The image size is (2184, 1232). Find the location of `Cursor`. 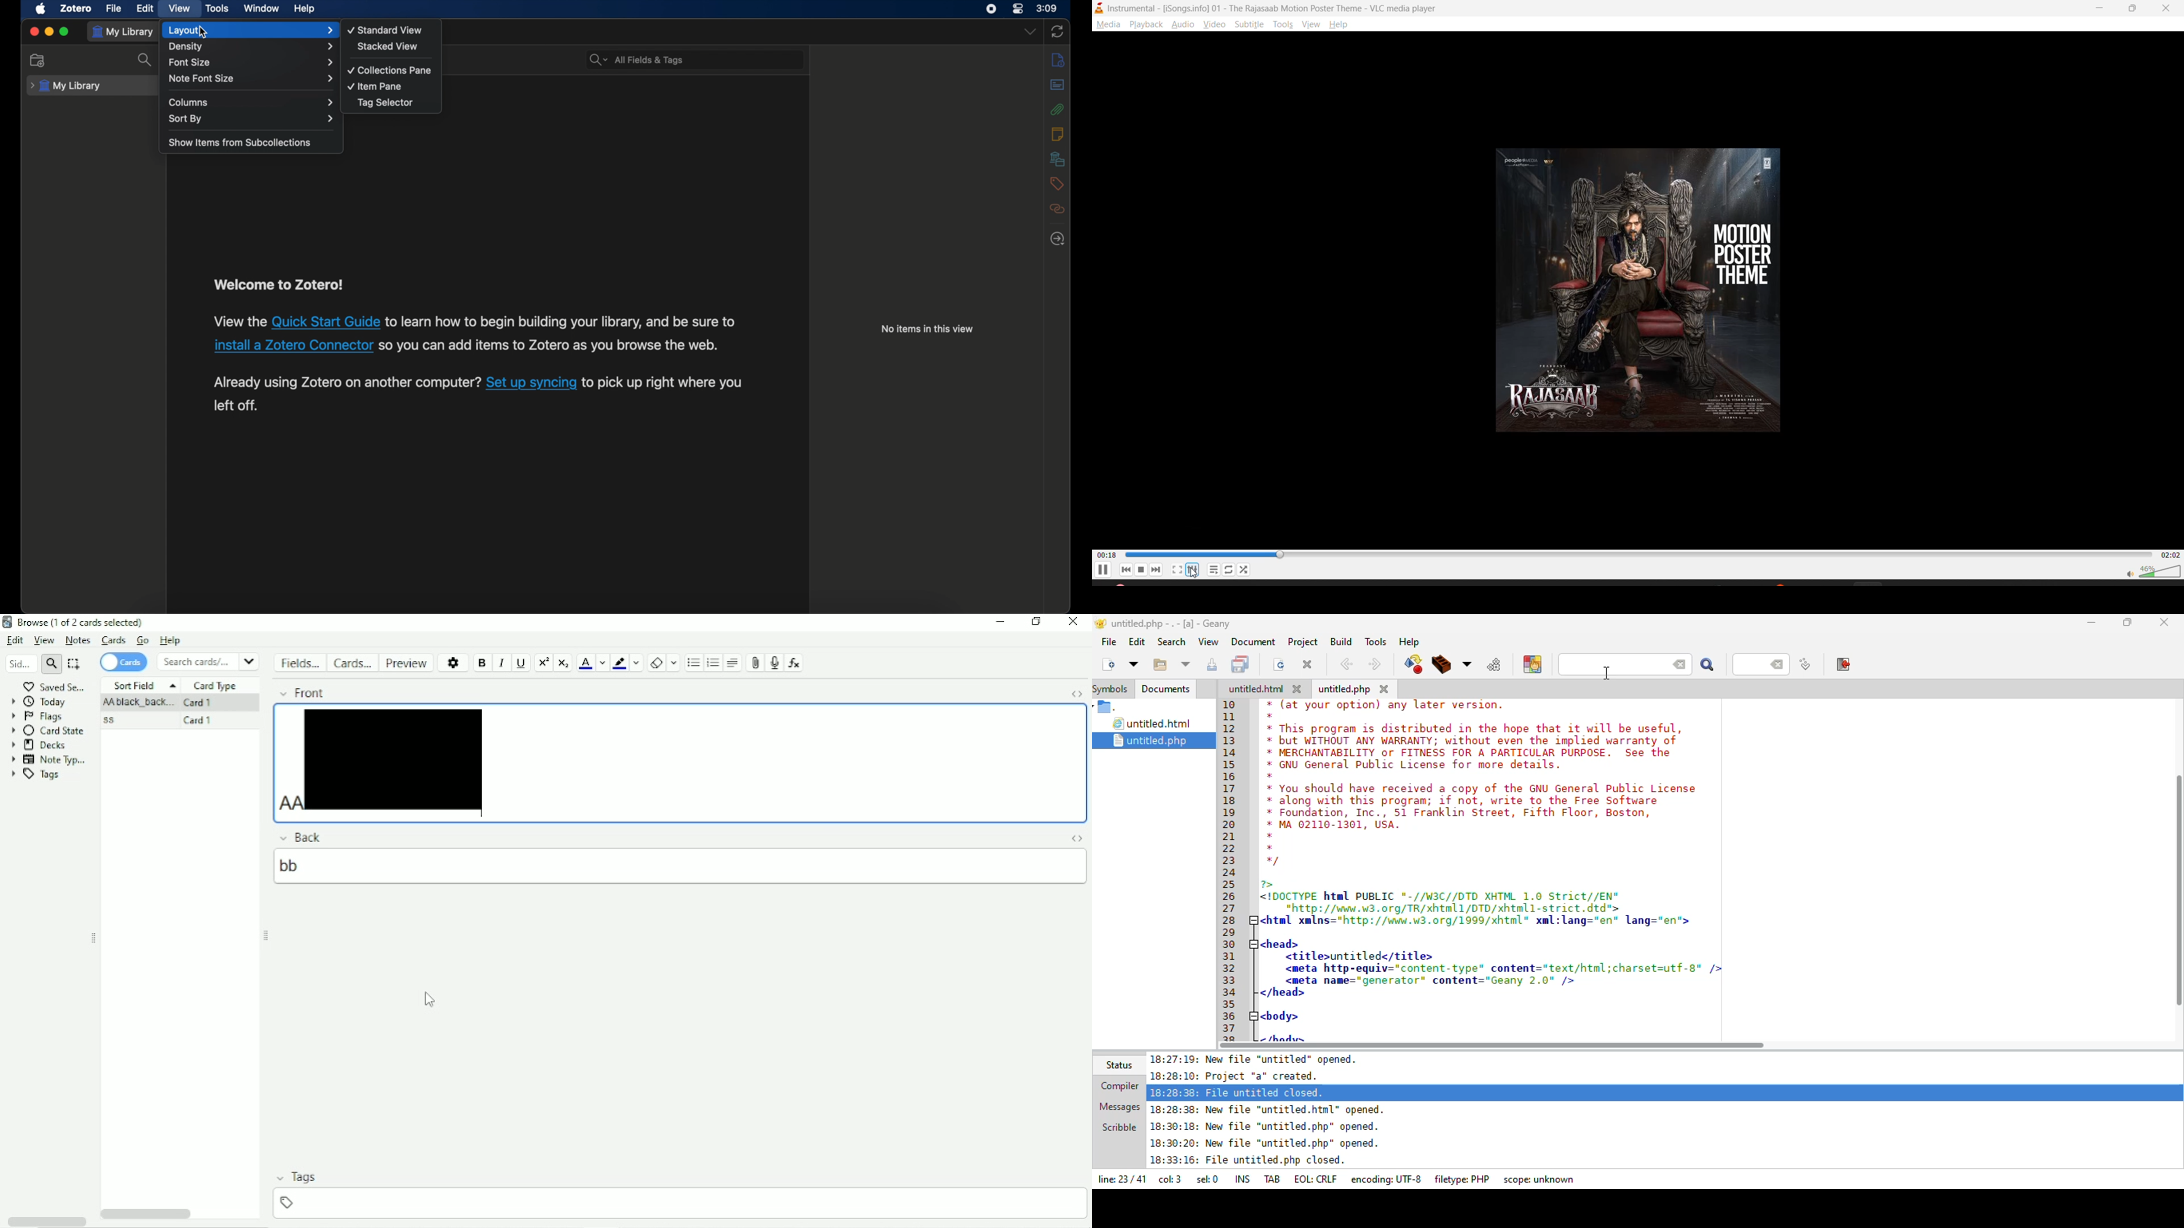

Cursor is located at coordinates (1193, 574).